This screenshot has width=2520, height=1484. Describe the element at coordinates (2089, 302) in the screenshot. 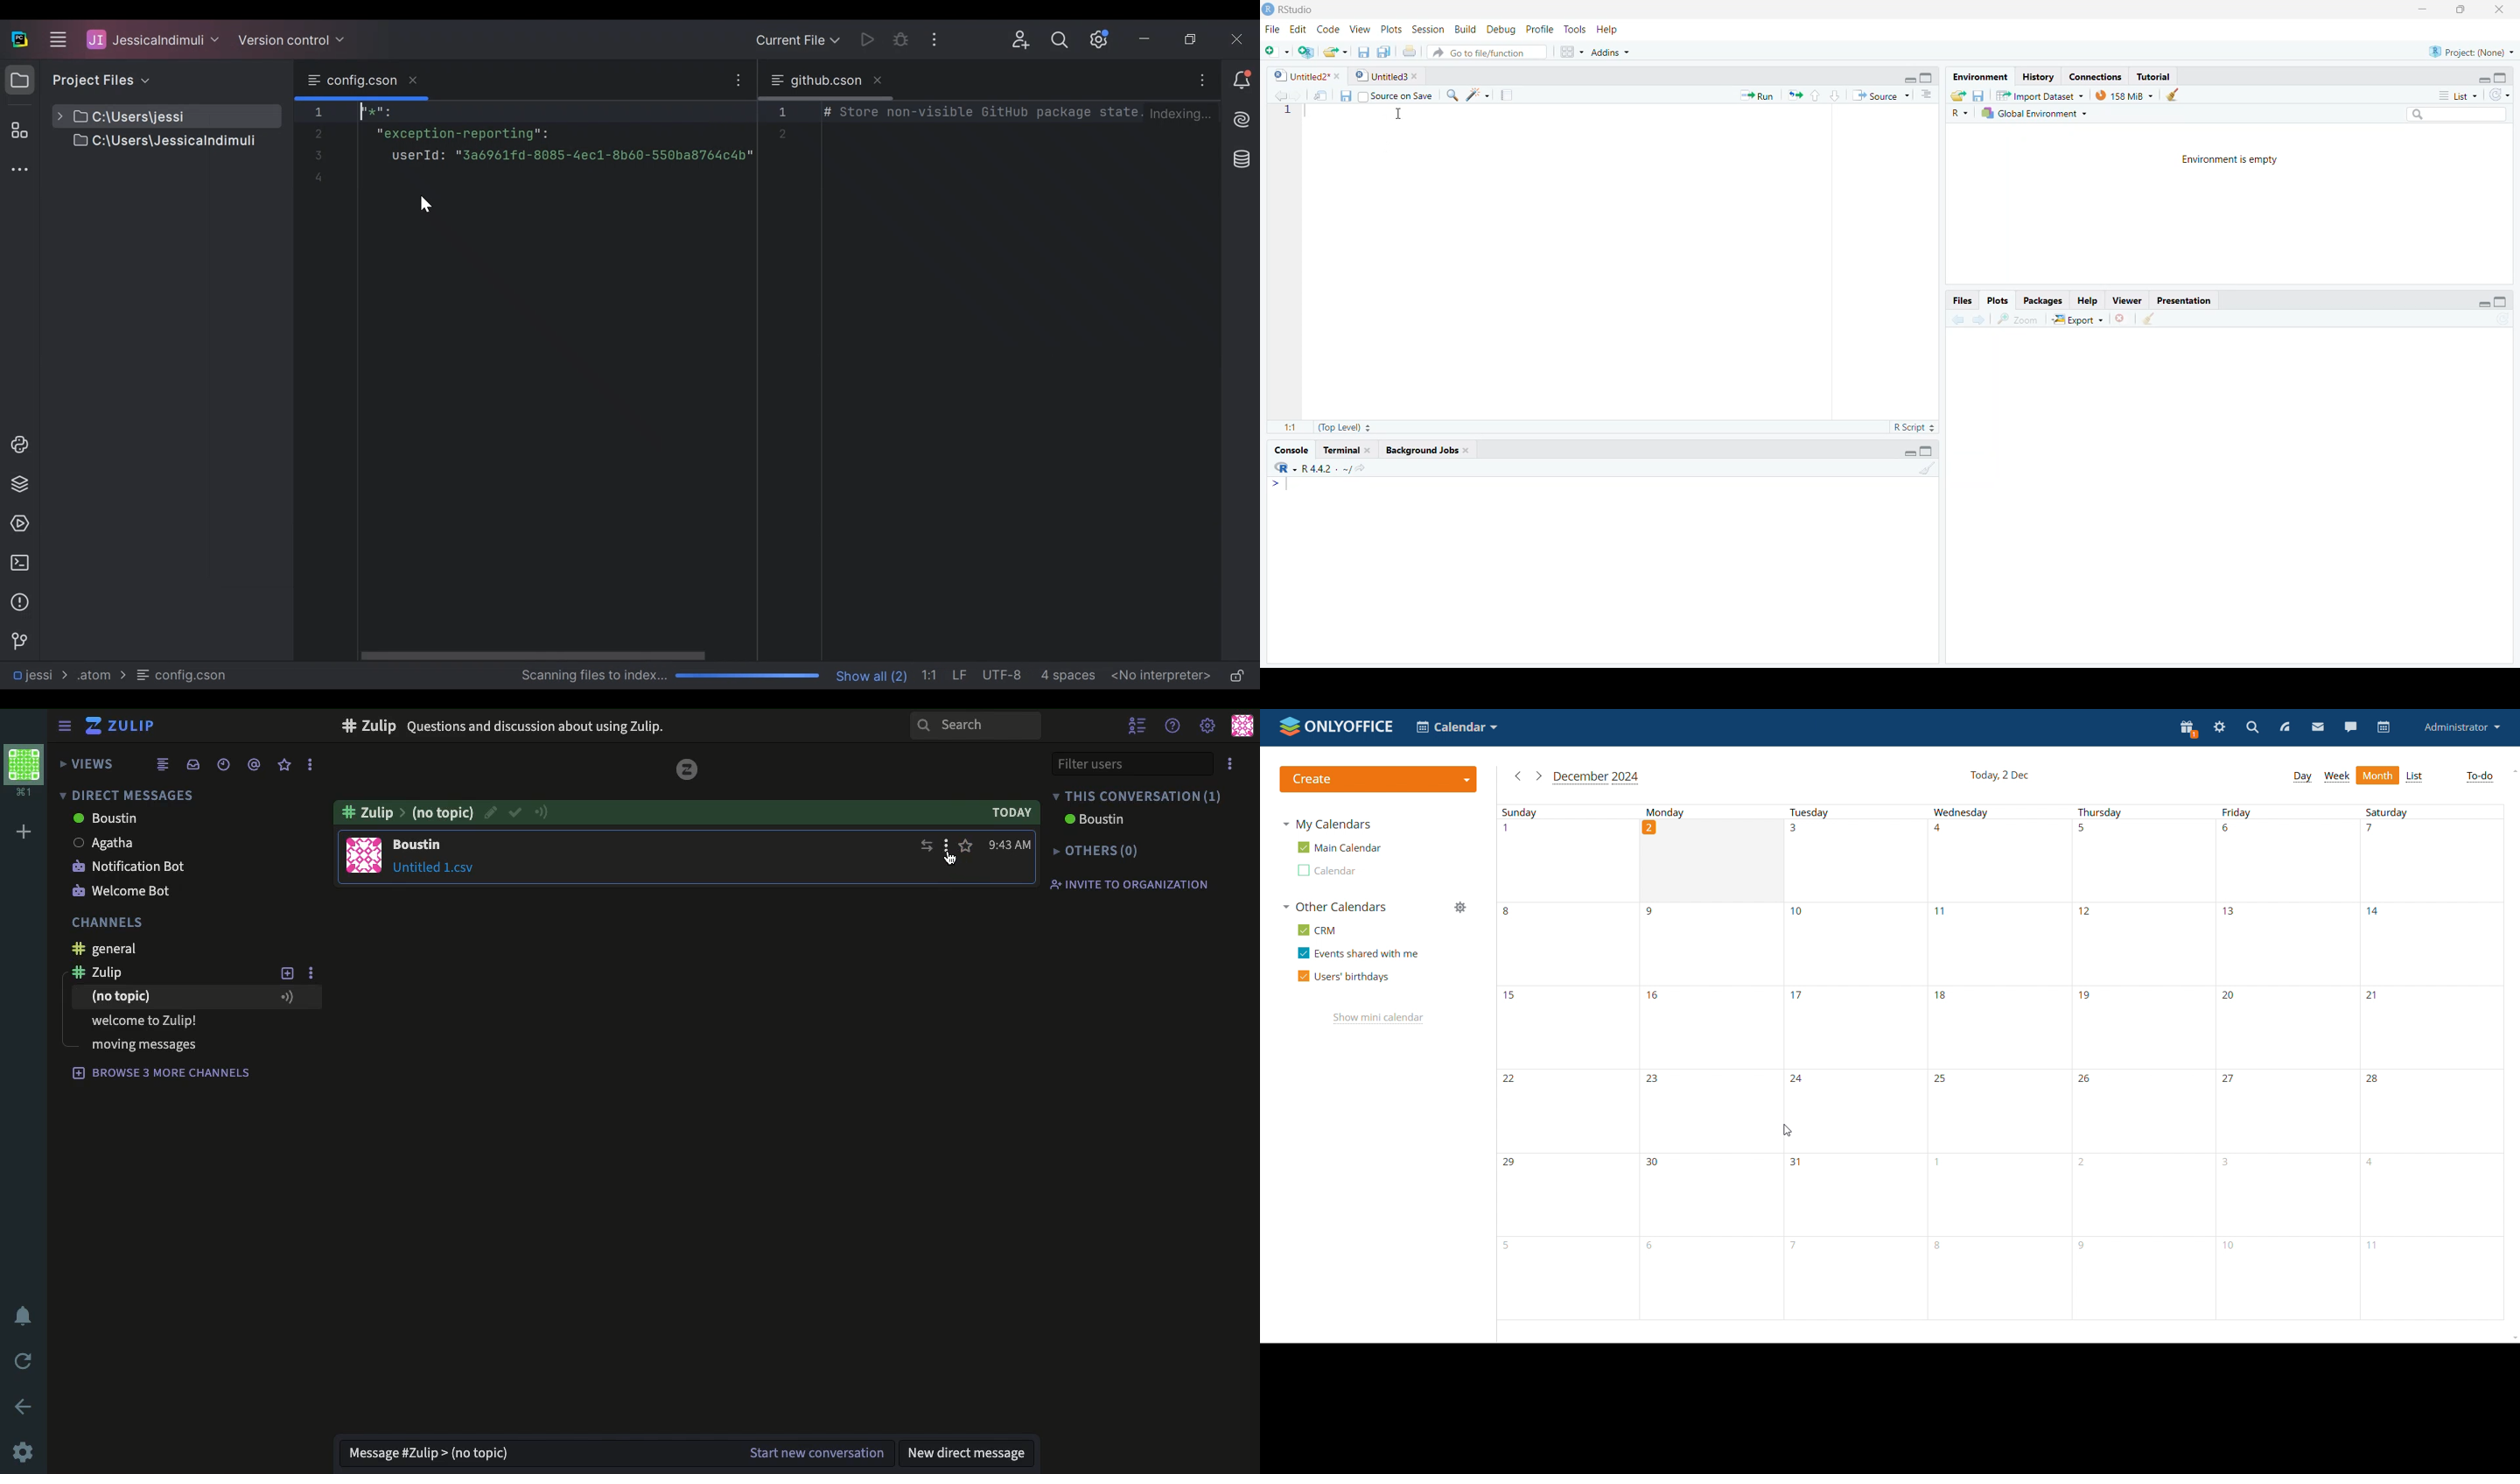

I see `Help` at that location.